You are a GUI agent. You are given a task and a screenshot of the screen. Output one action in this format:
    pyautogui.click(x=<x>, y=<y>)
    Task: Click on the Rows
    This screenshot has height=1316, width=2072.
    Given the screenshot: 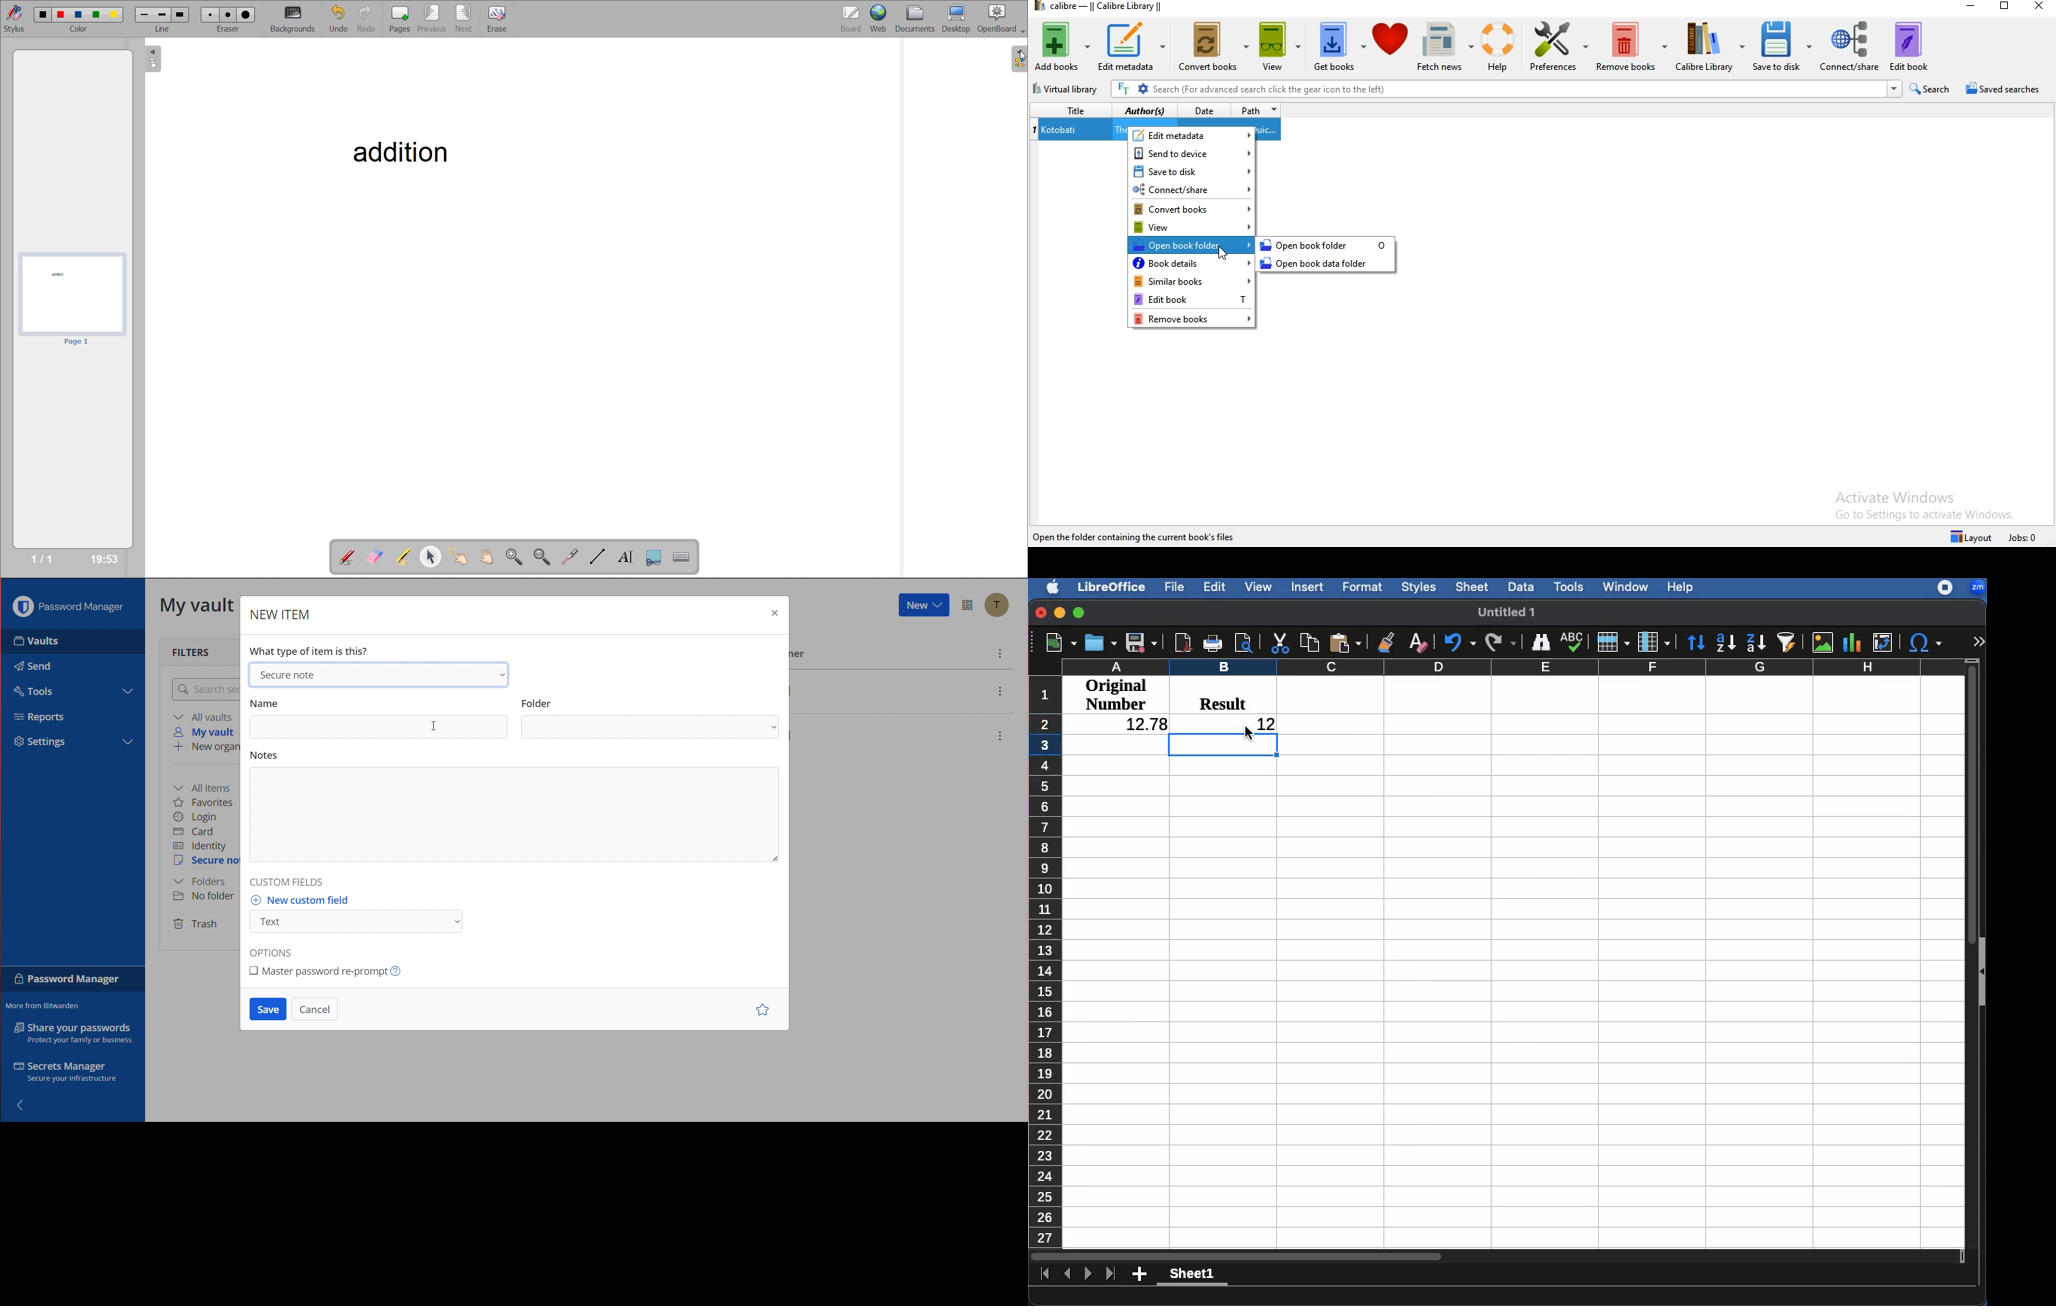 What is the action you would take?
    pyautogui.click(x=1046, y=962)
    